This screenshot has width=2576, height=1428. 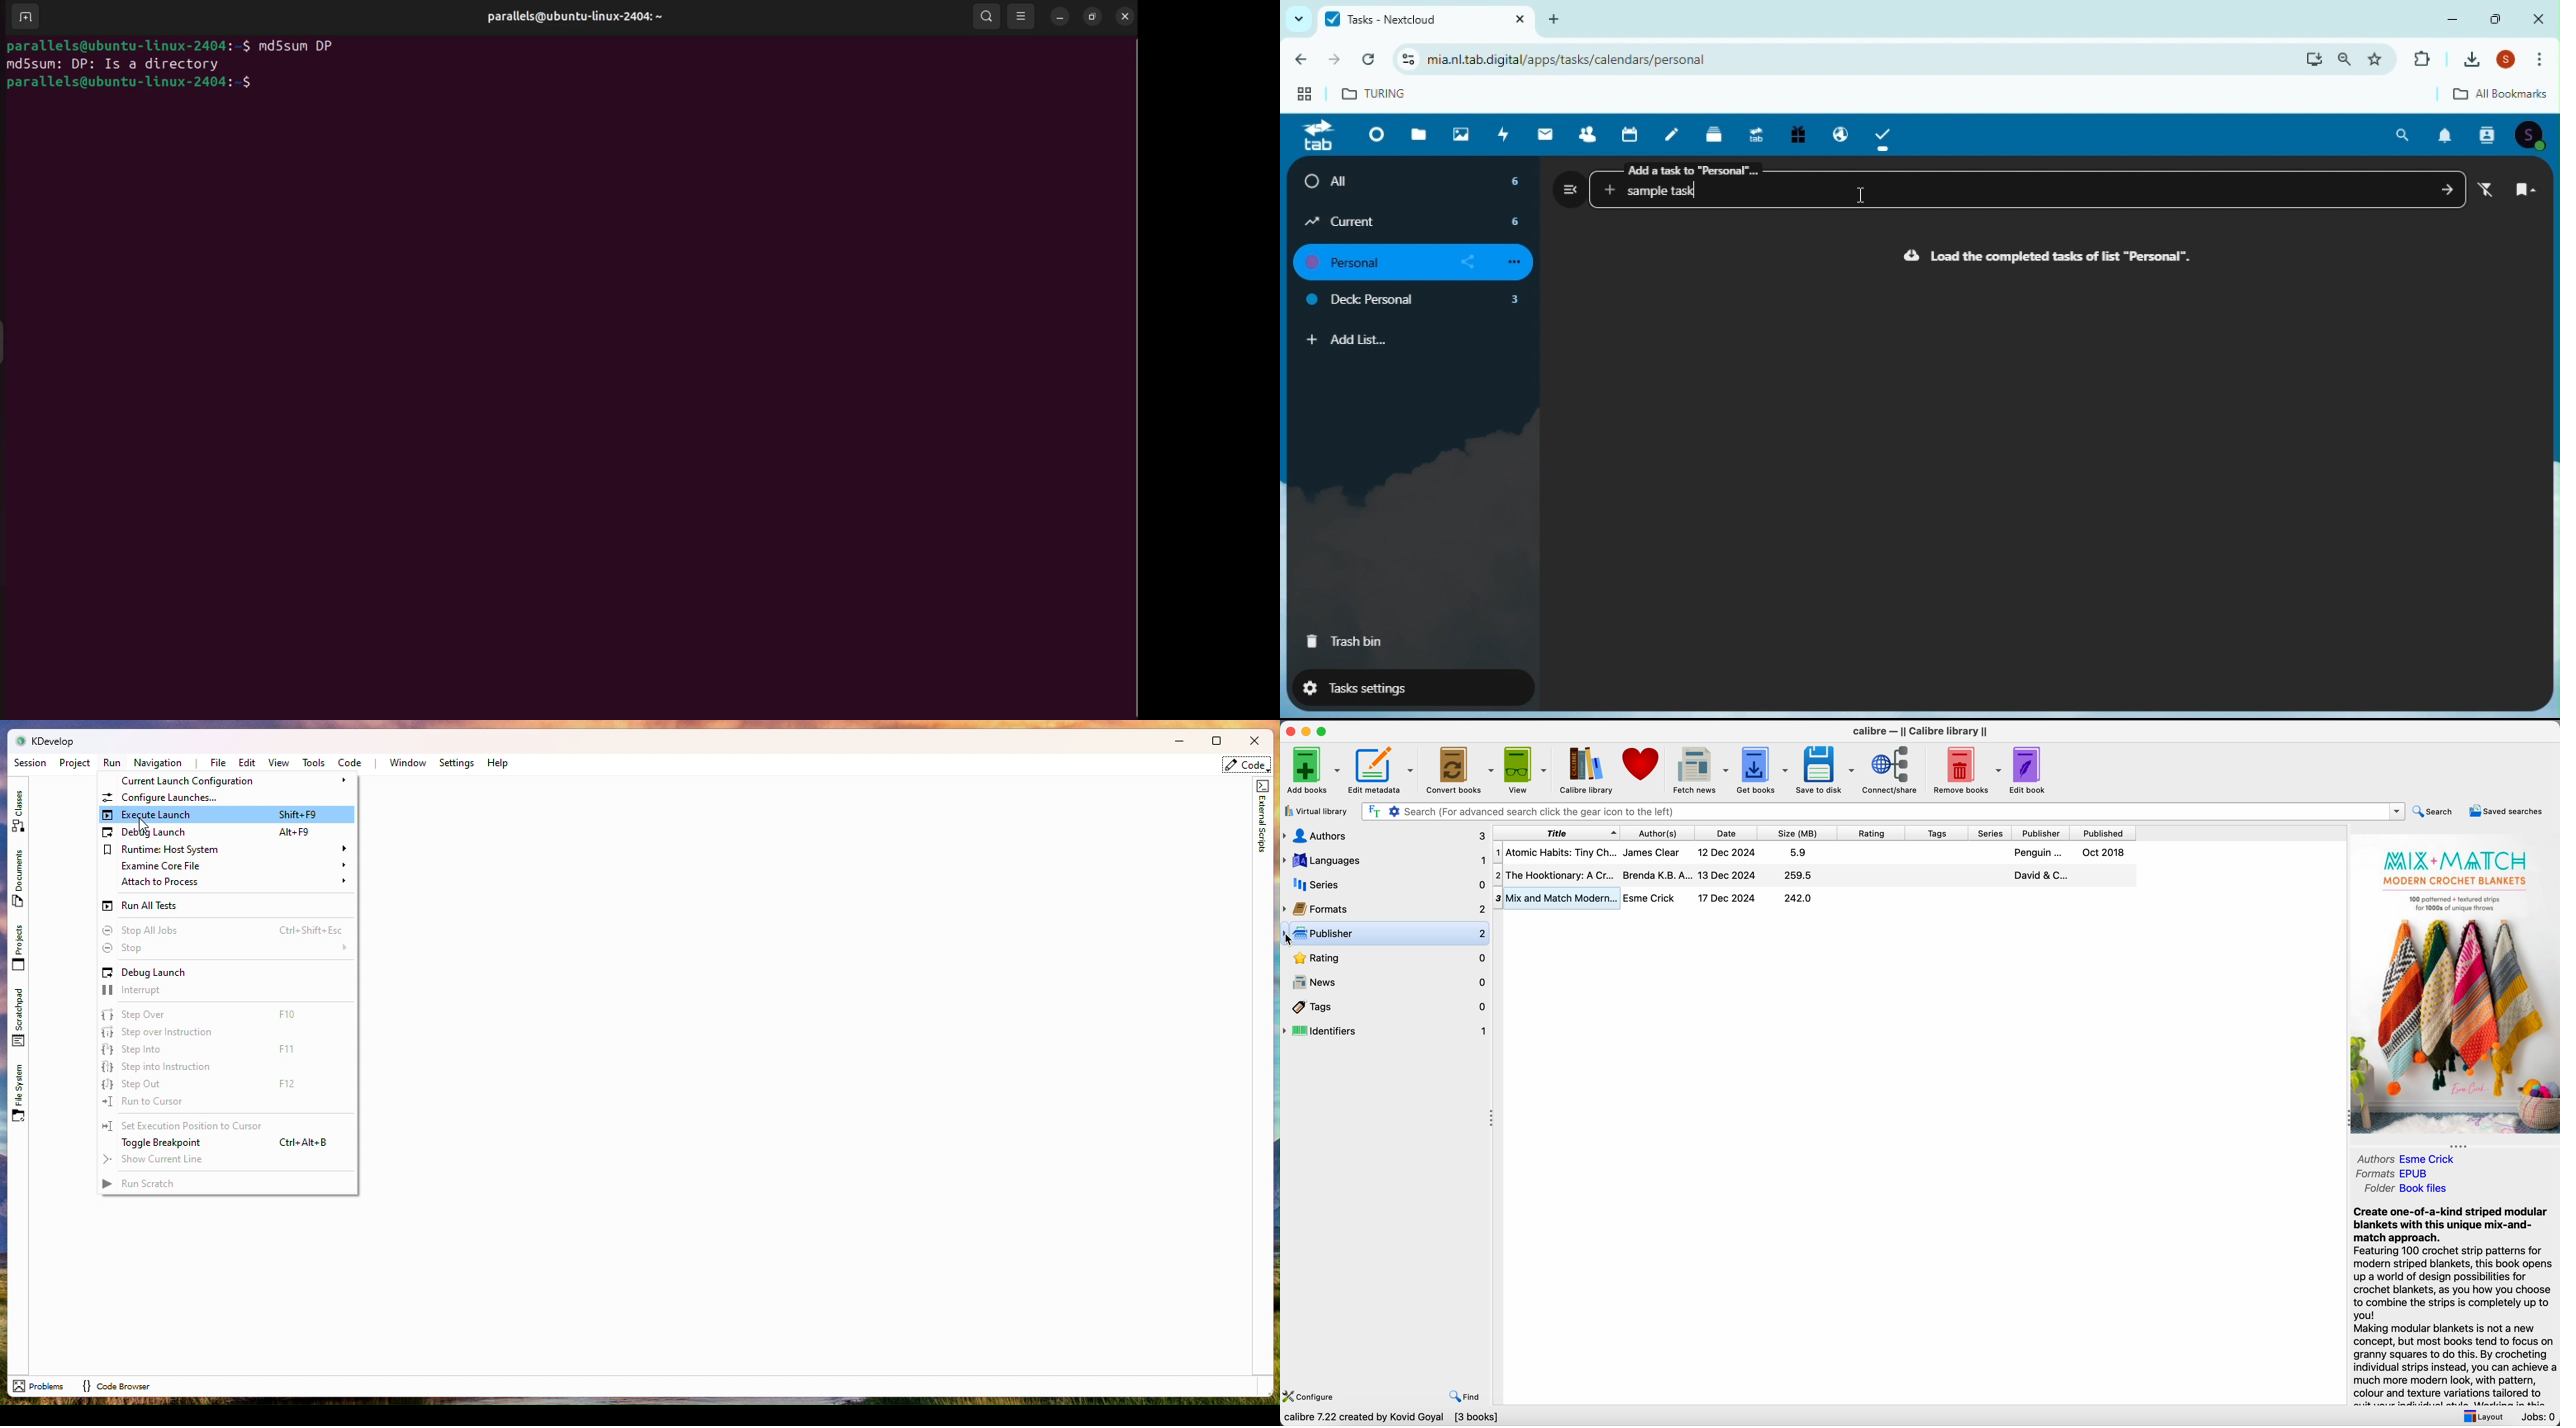 What do you see at coordinates (1324, 731) in the screenshot?
I see `maximize` at bounding box center [1324, 731].